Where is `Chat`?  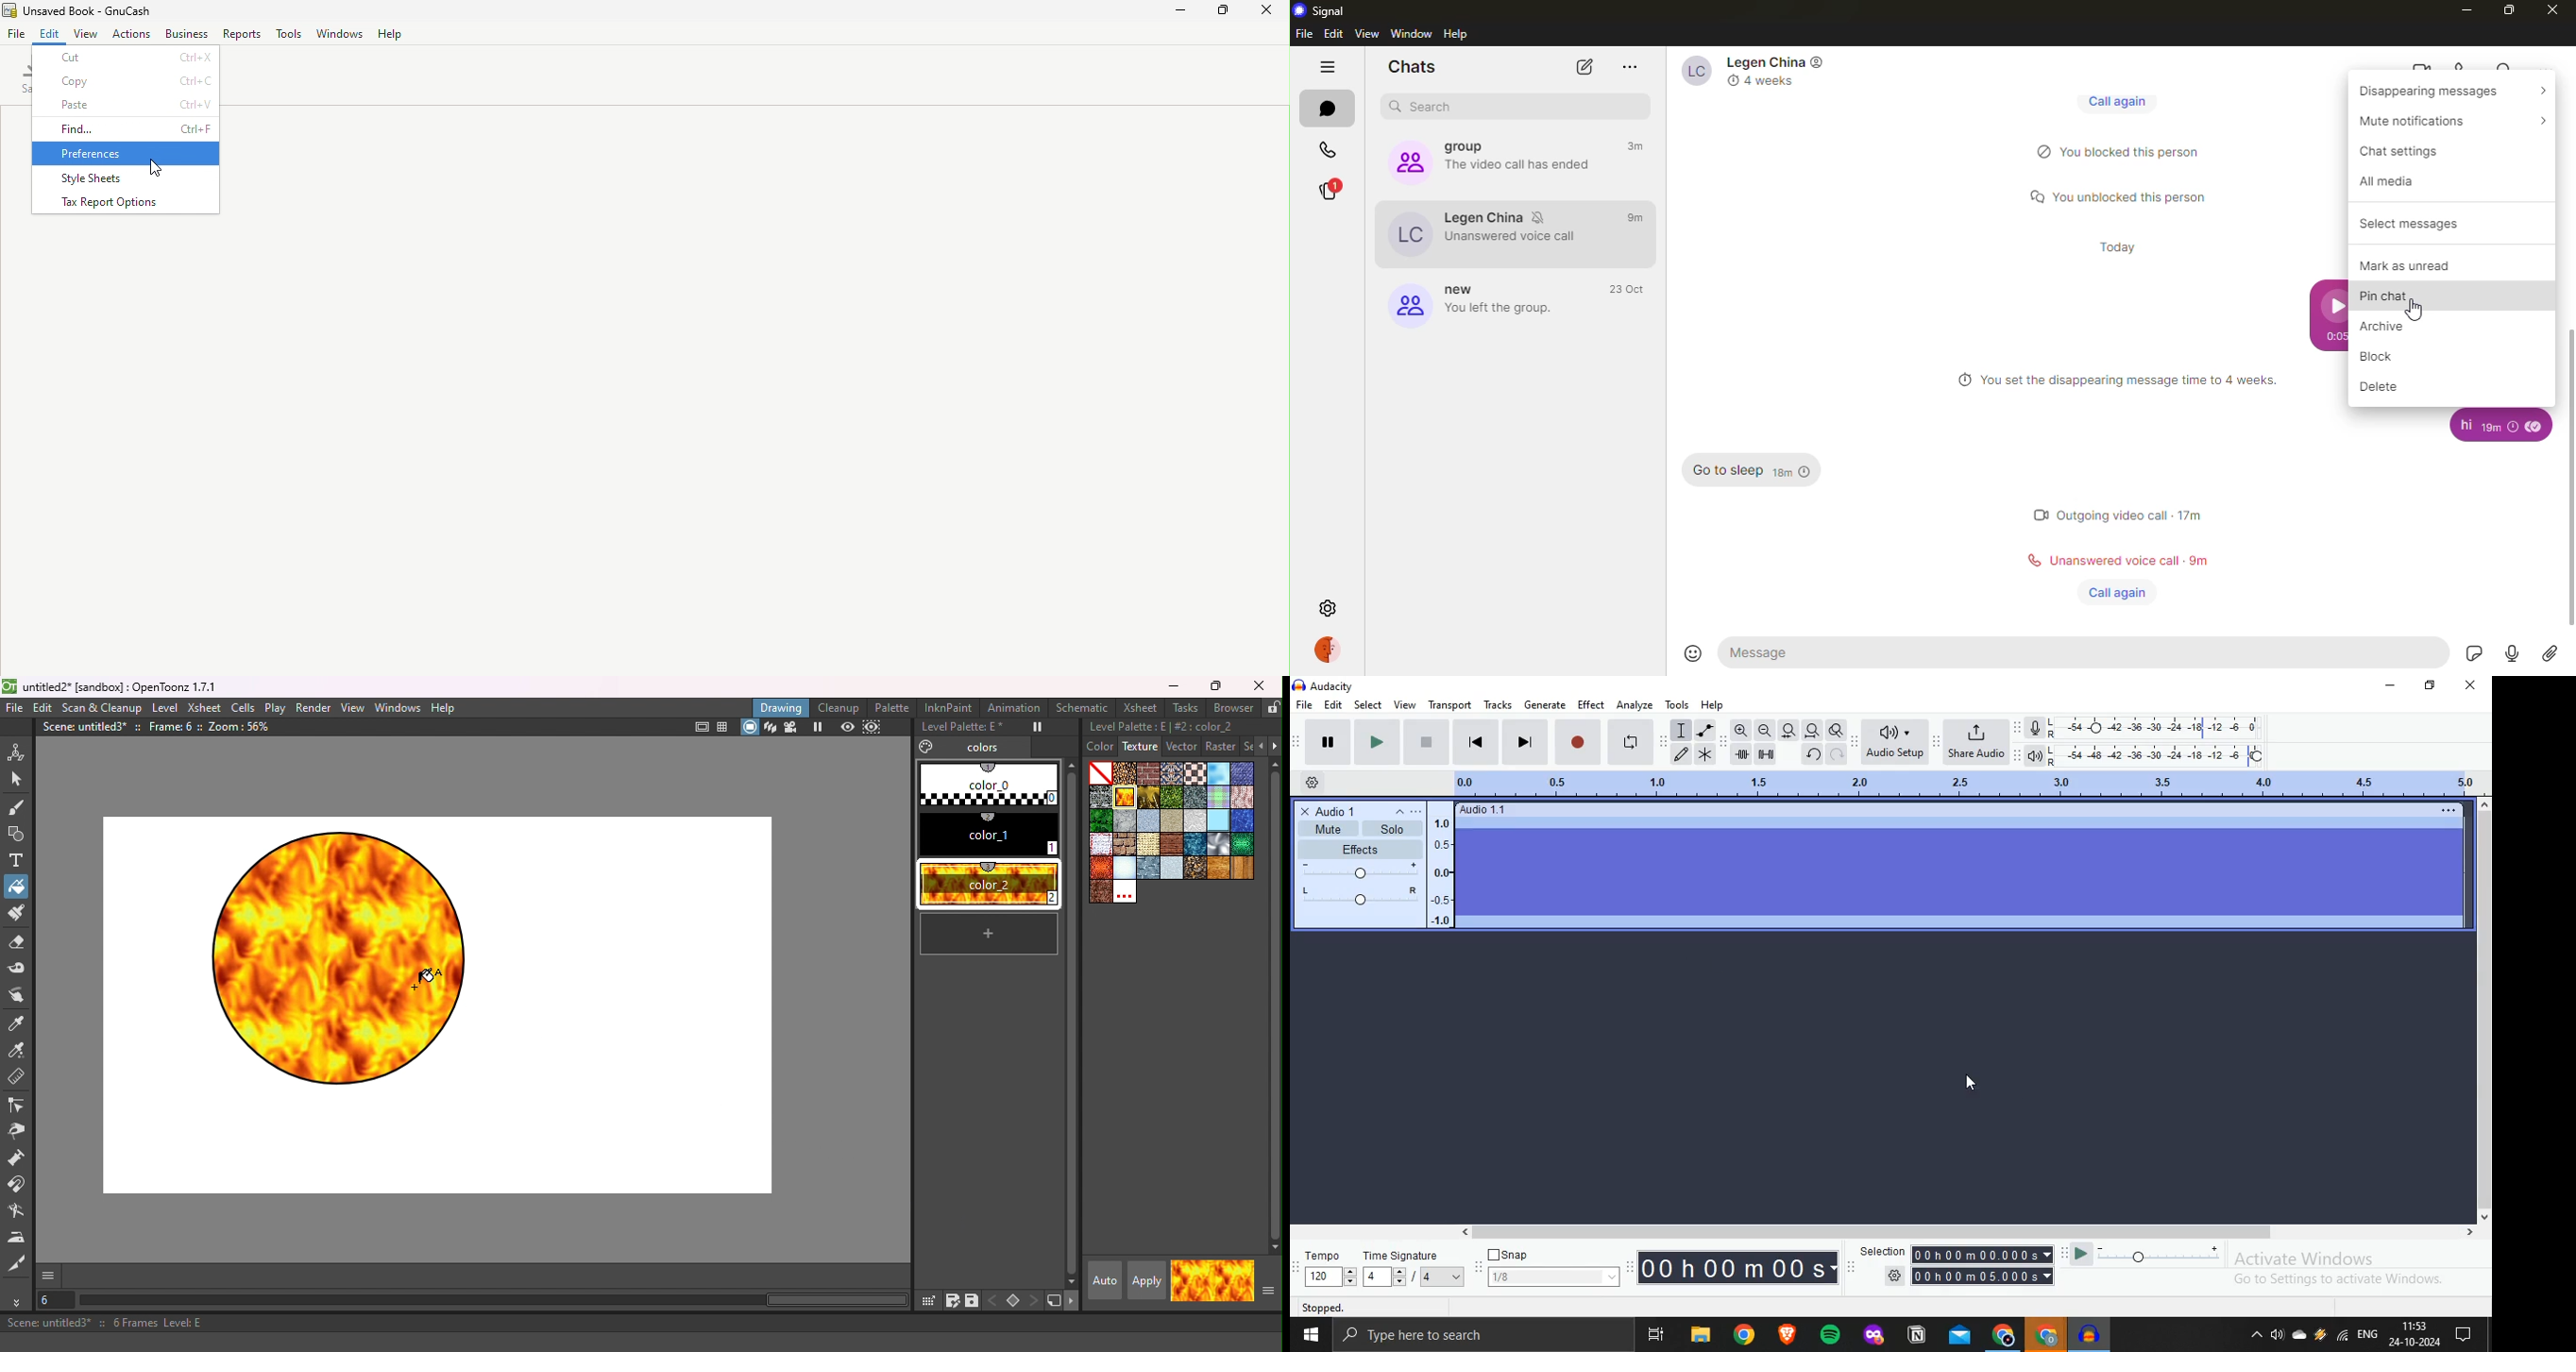 Chat is located at coordinates (2472, 1335).